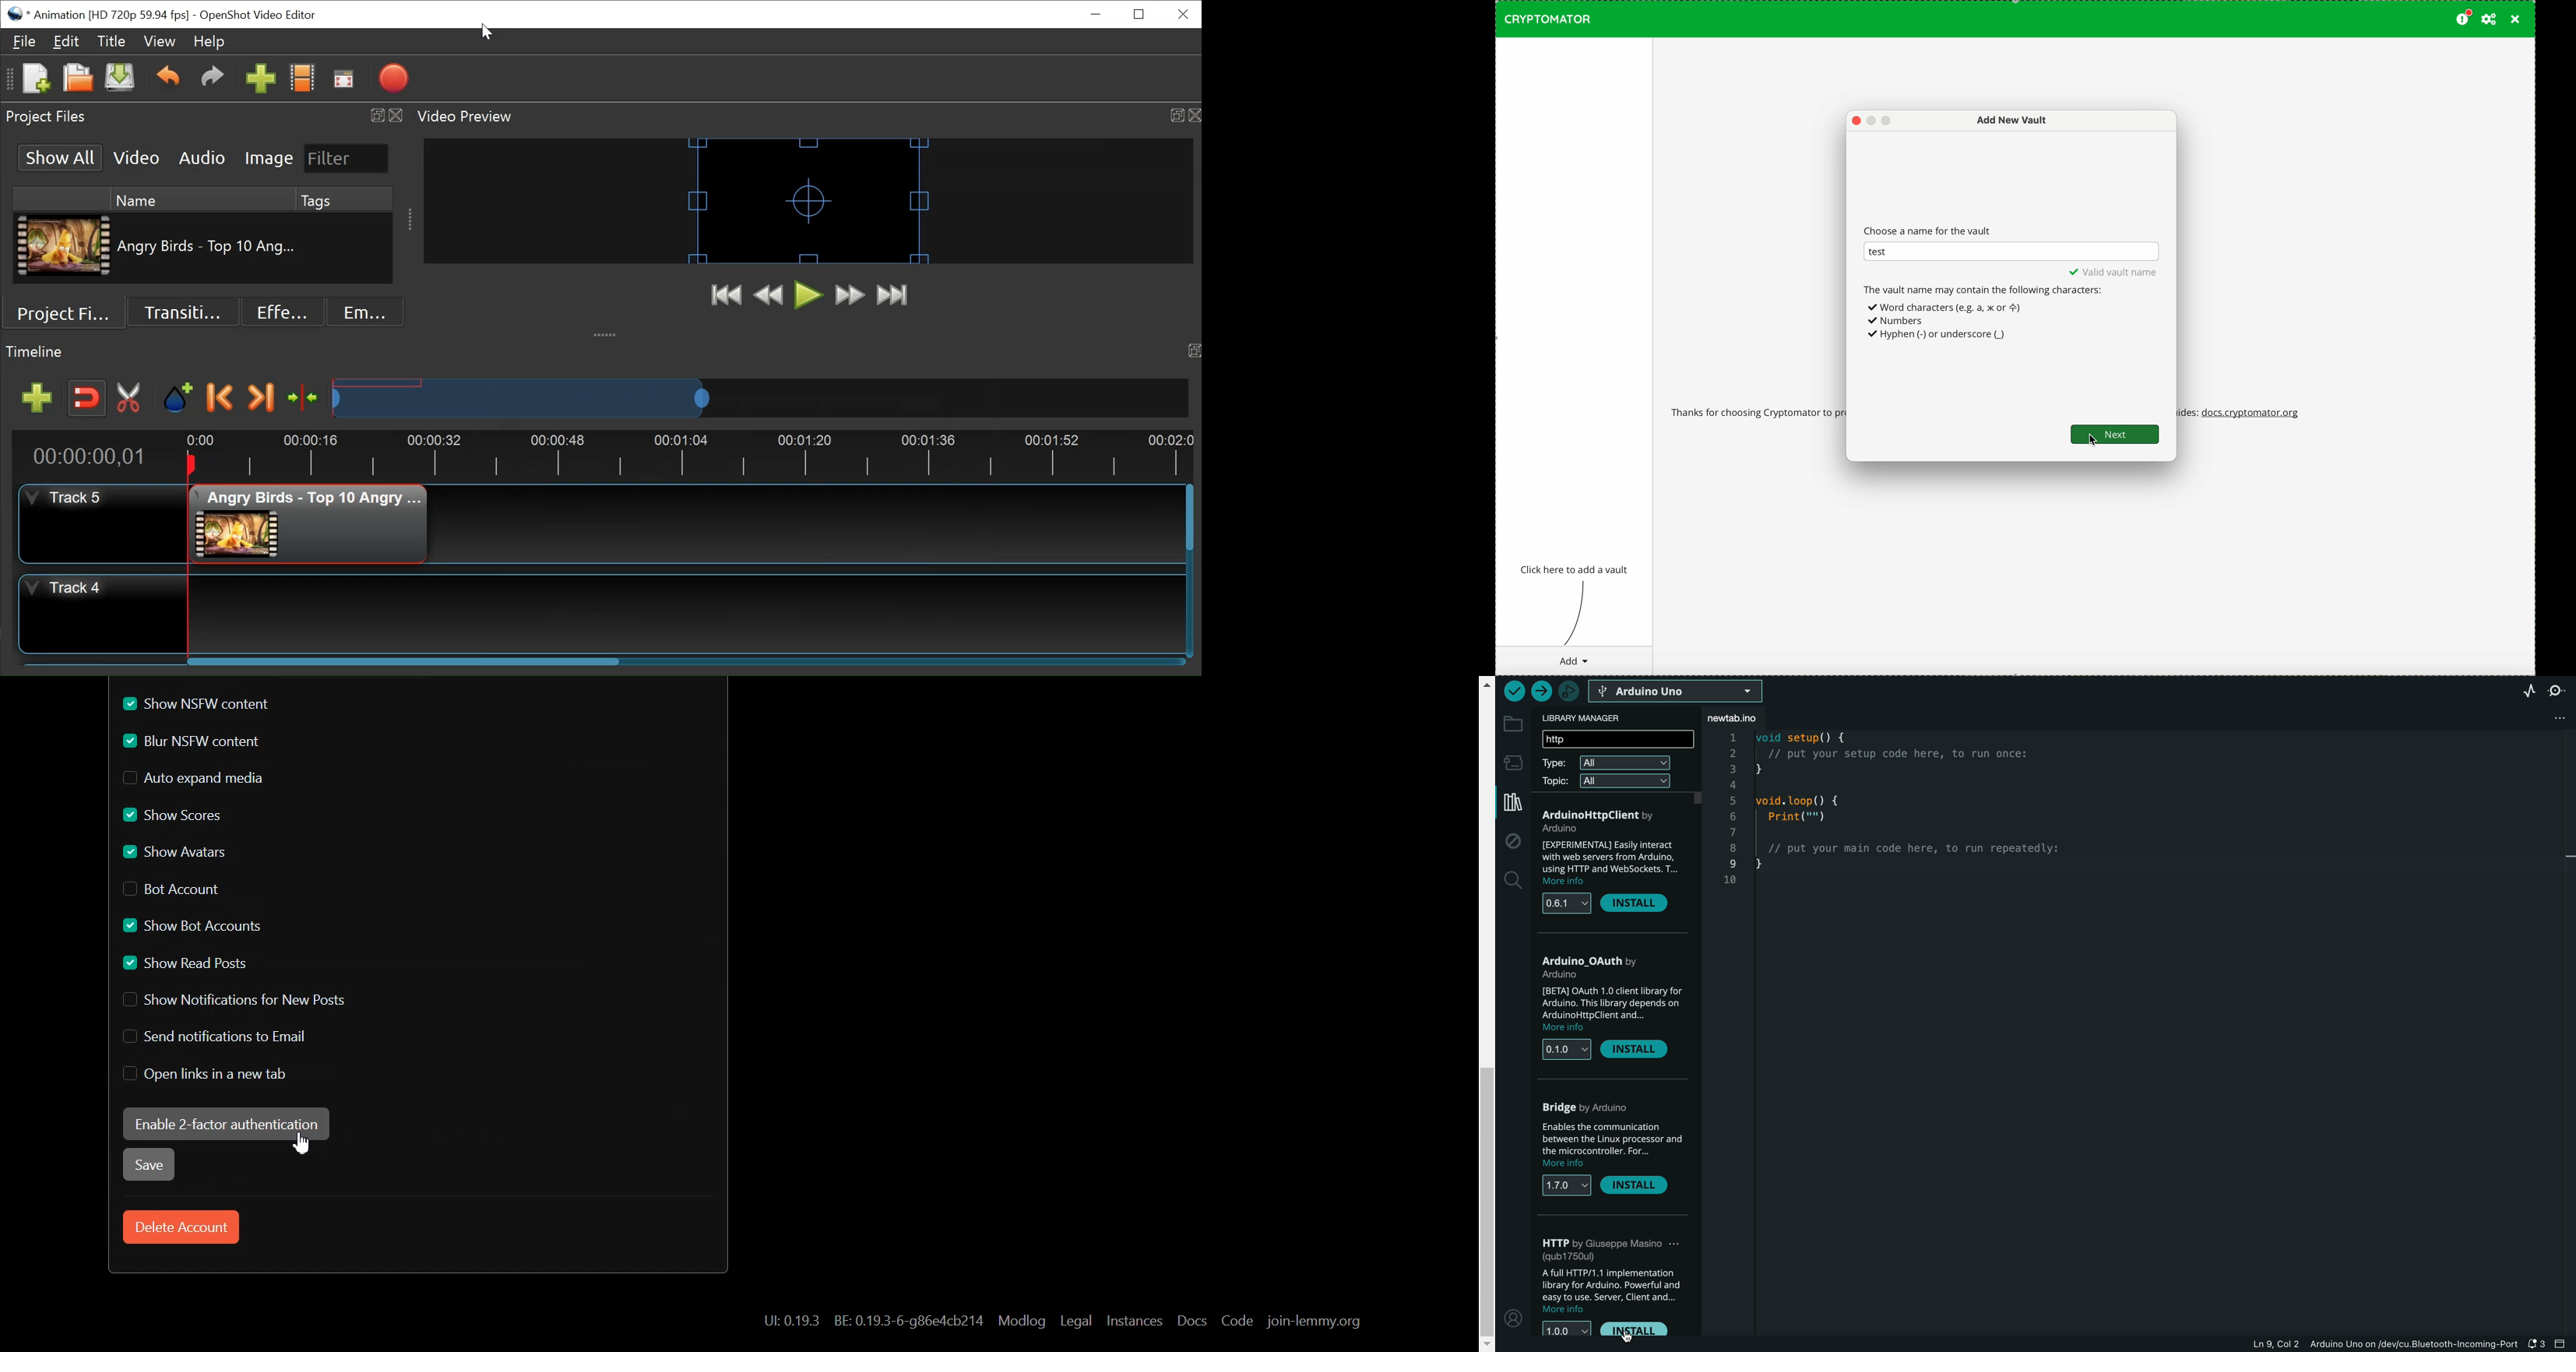 This screenshot has width=2576, height=1372. I want to click on Delete Account, so click(181, 1227).